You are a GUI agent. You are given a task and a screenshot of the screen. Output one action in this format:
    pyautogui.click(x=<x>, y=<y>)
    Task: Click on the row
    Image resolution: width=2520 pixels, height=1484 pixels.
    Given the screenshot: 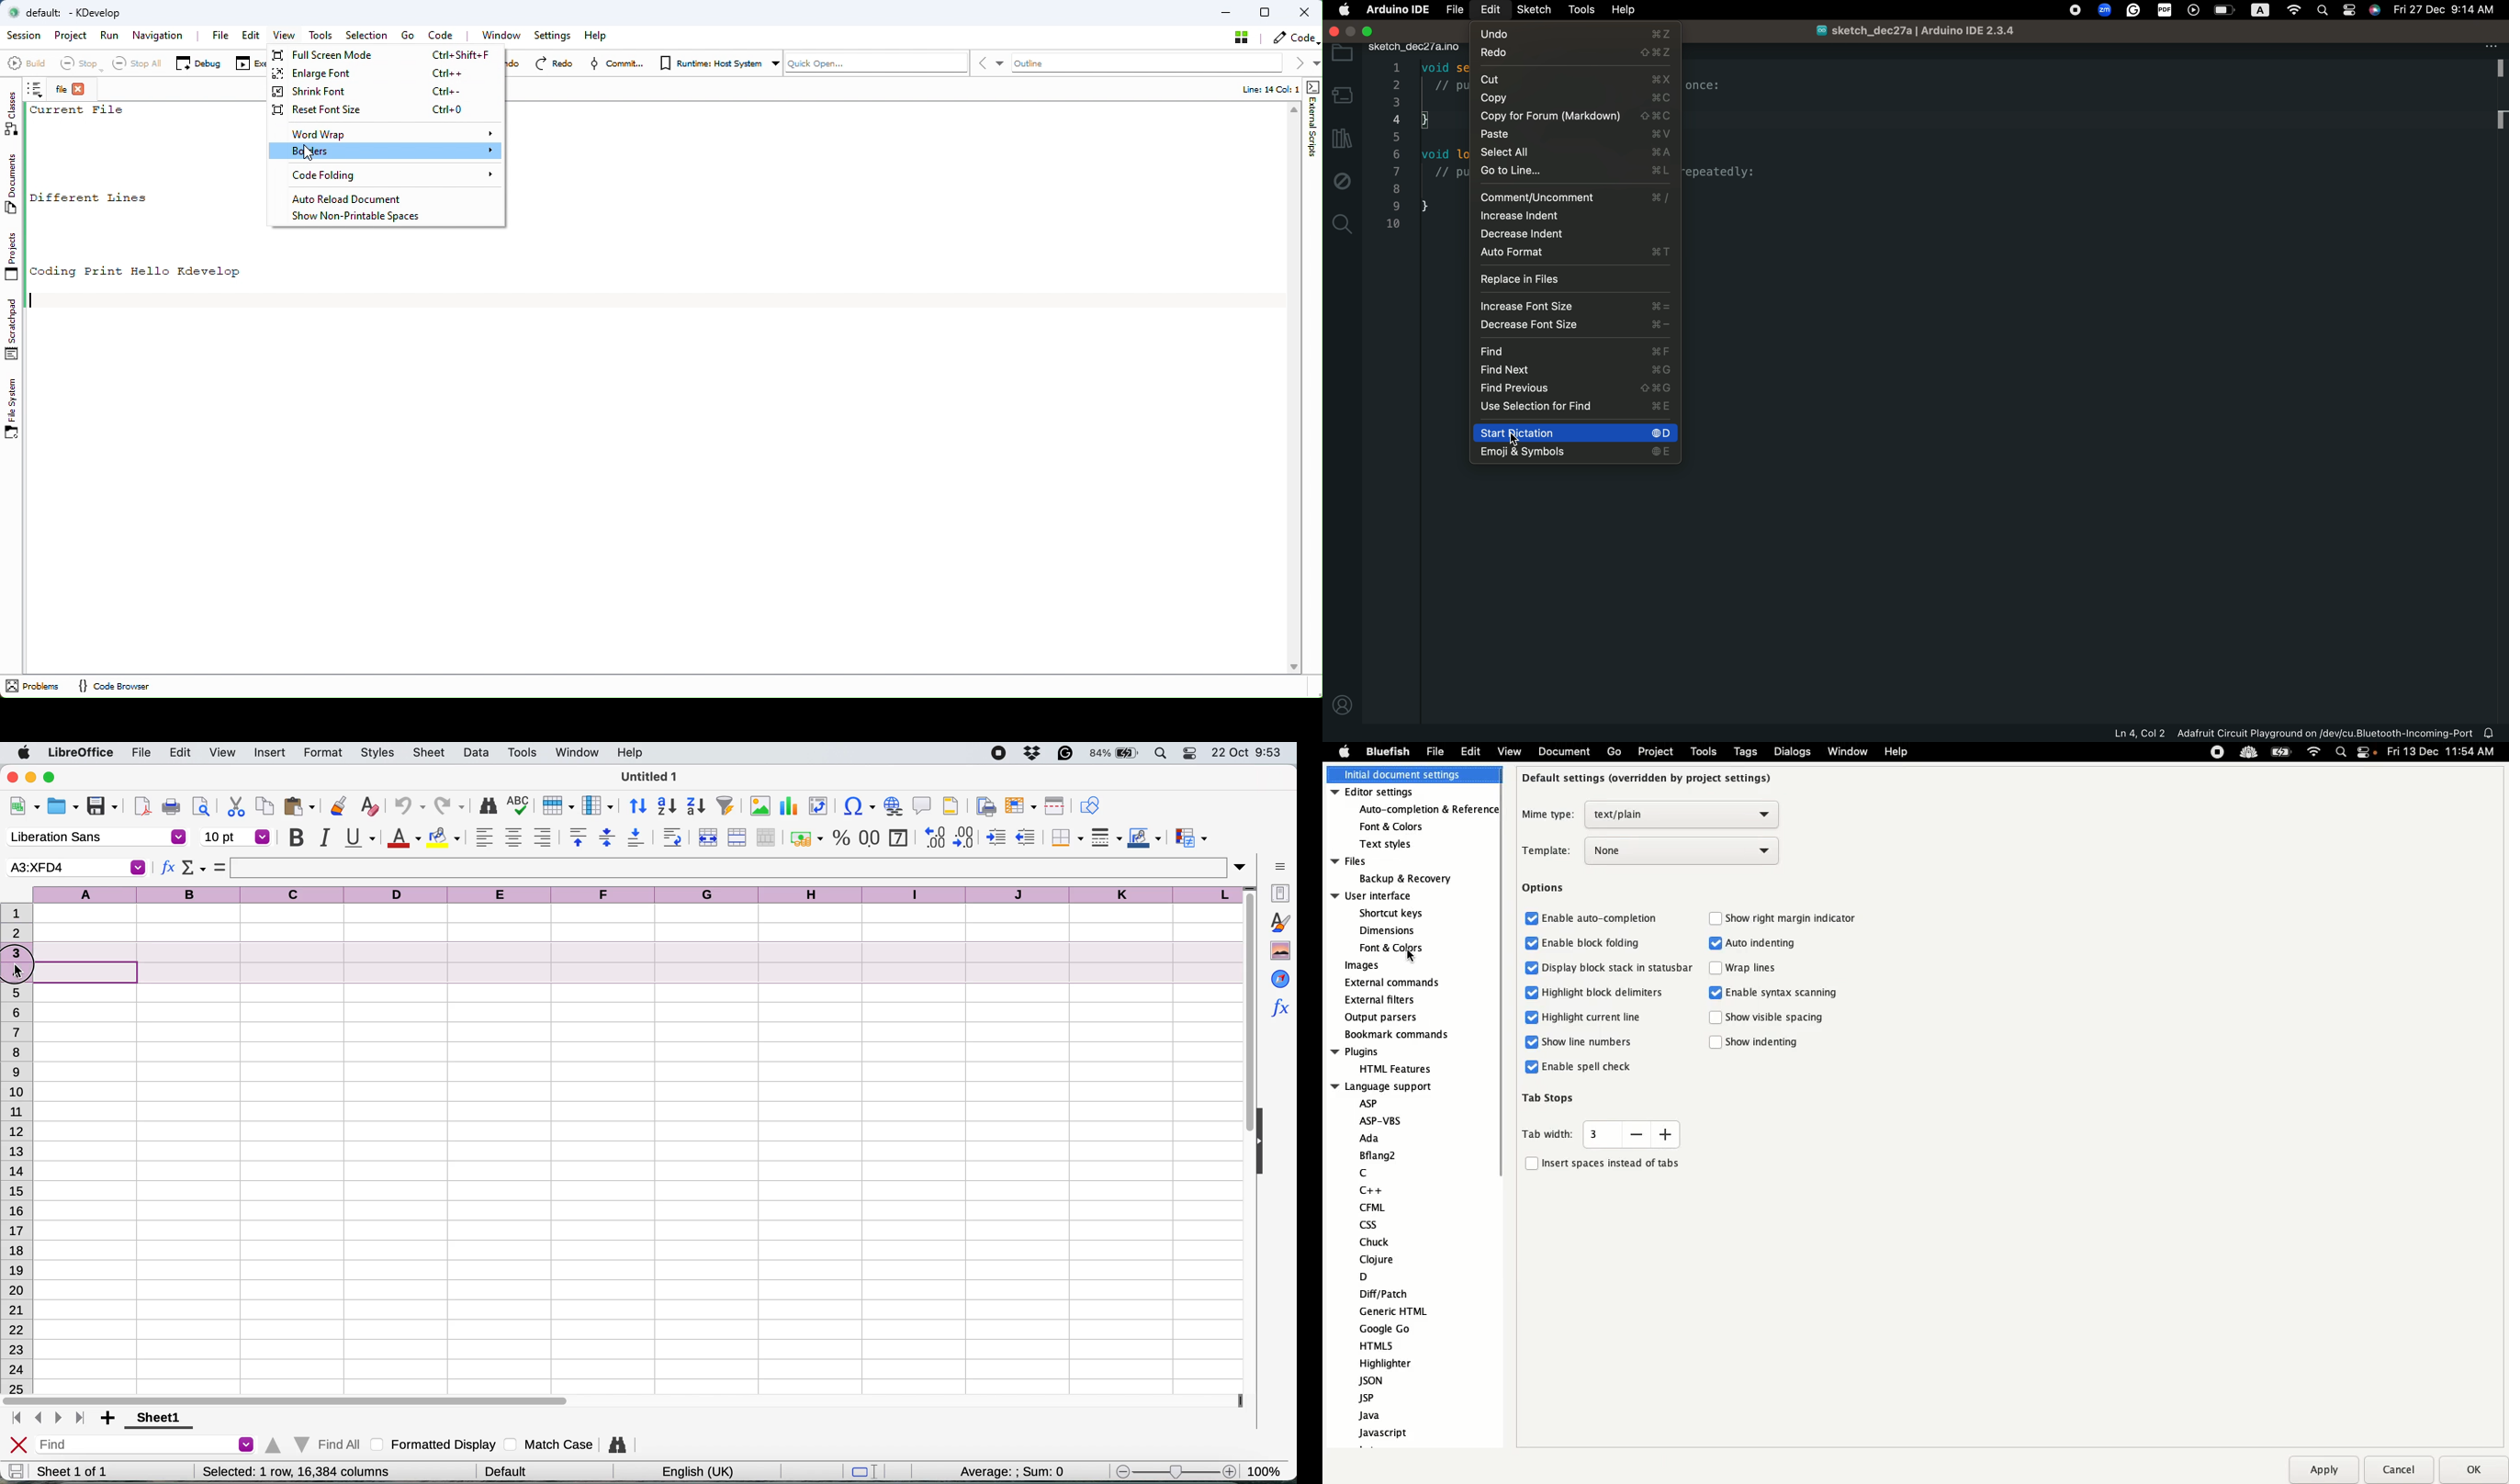 What is the action you would take?
    pyautogui.click(x=556, y=805)
    